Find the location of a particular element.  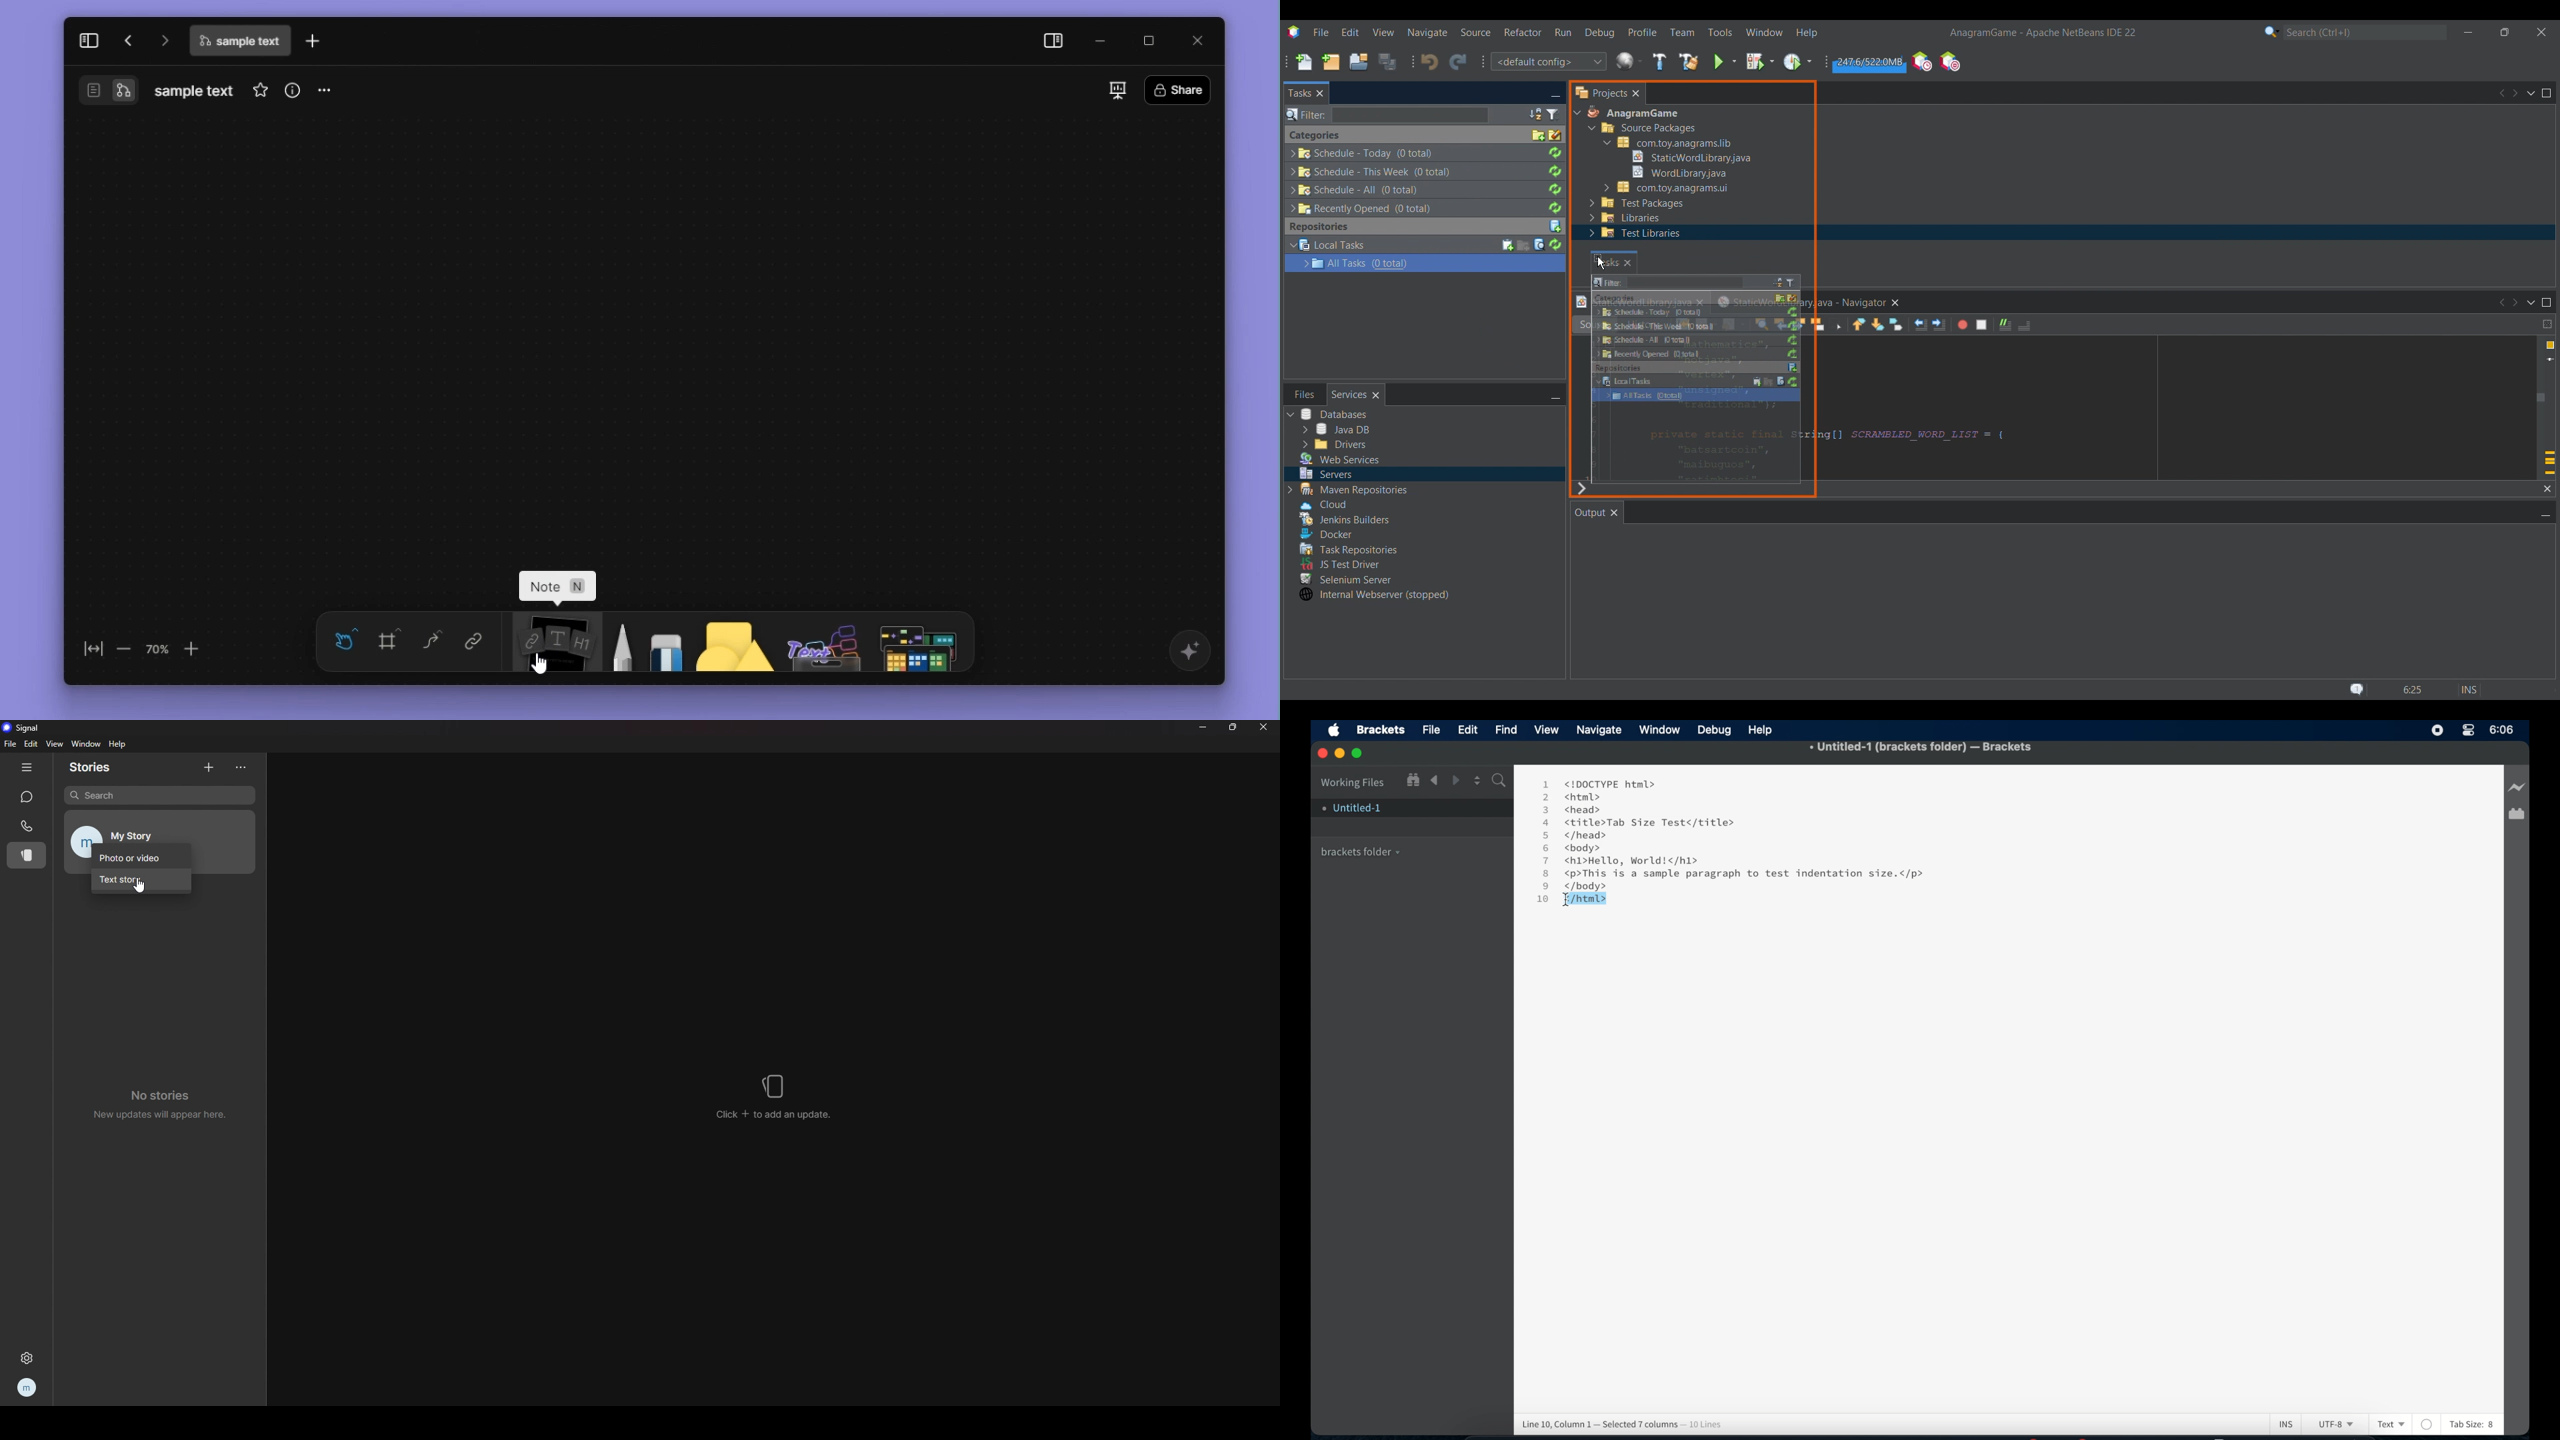

more options is located at coordinates (328, 91).